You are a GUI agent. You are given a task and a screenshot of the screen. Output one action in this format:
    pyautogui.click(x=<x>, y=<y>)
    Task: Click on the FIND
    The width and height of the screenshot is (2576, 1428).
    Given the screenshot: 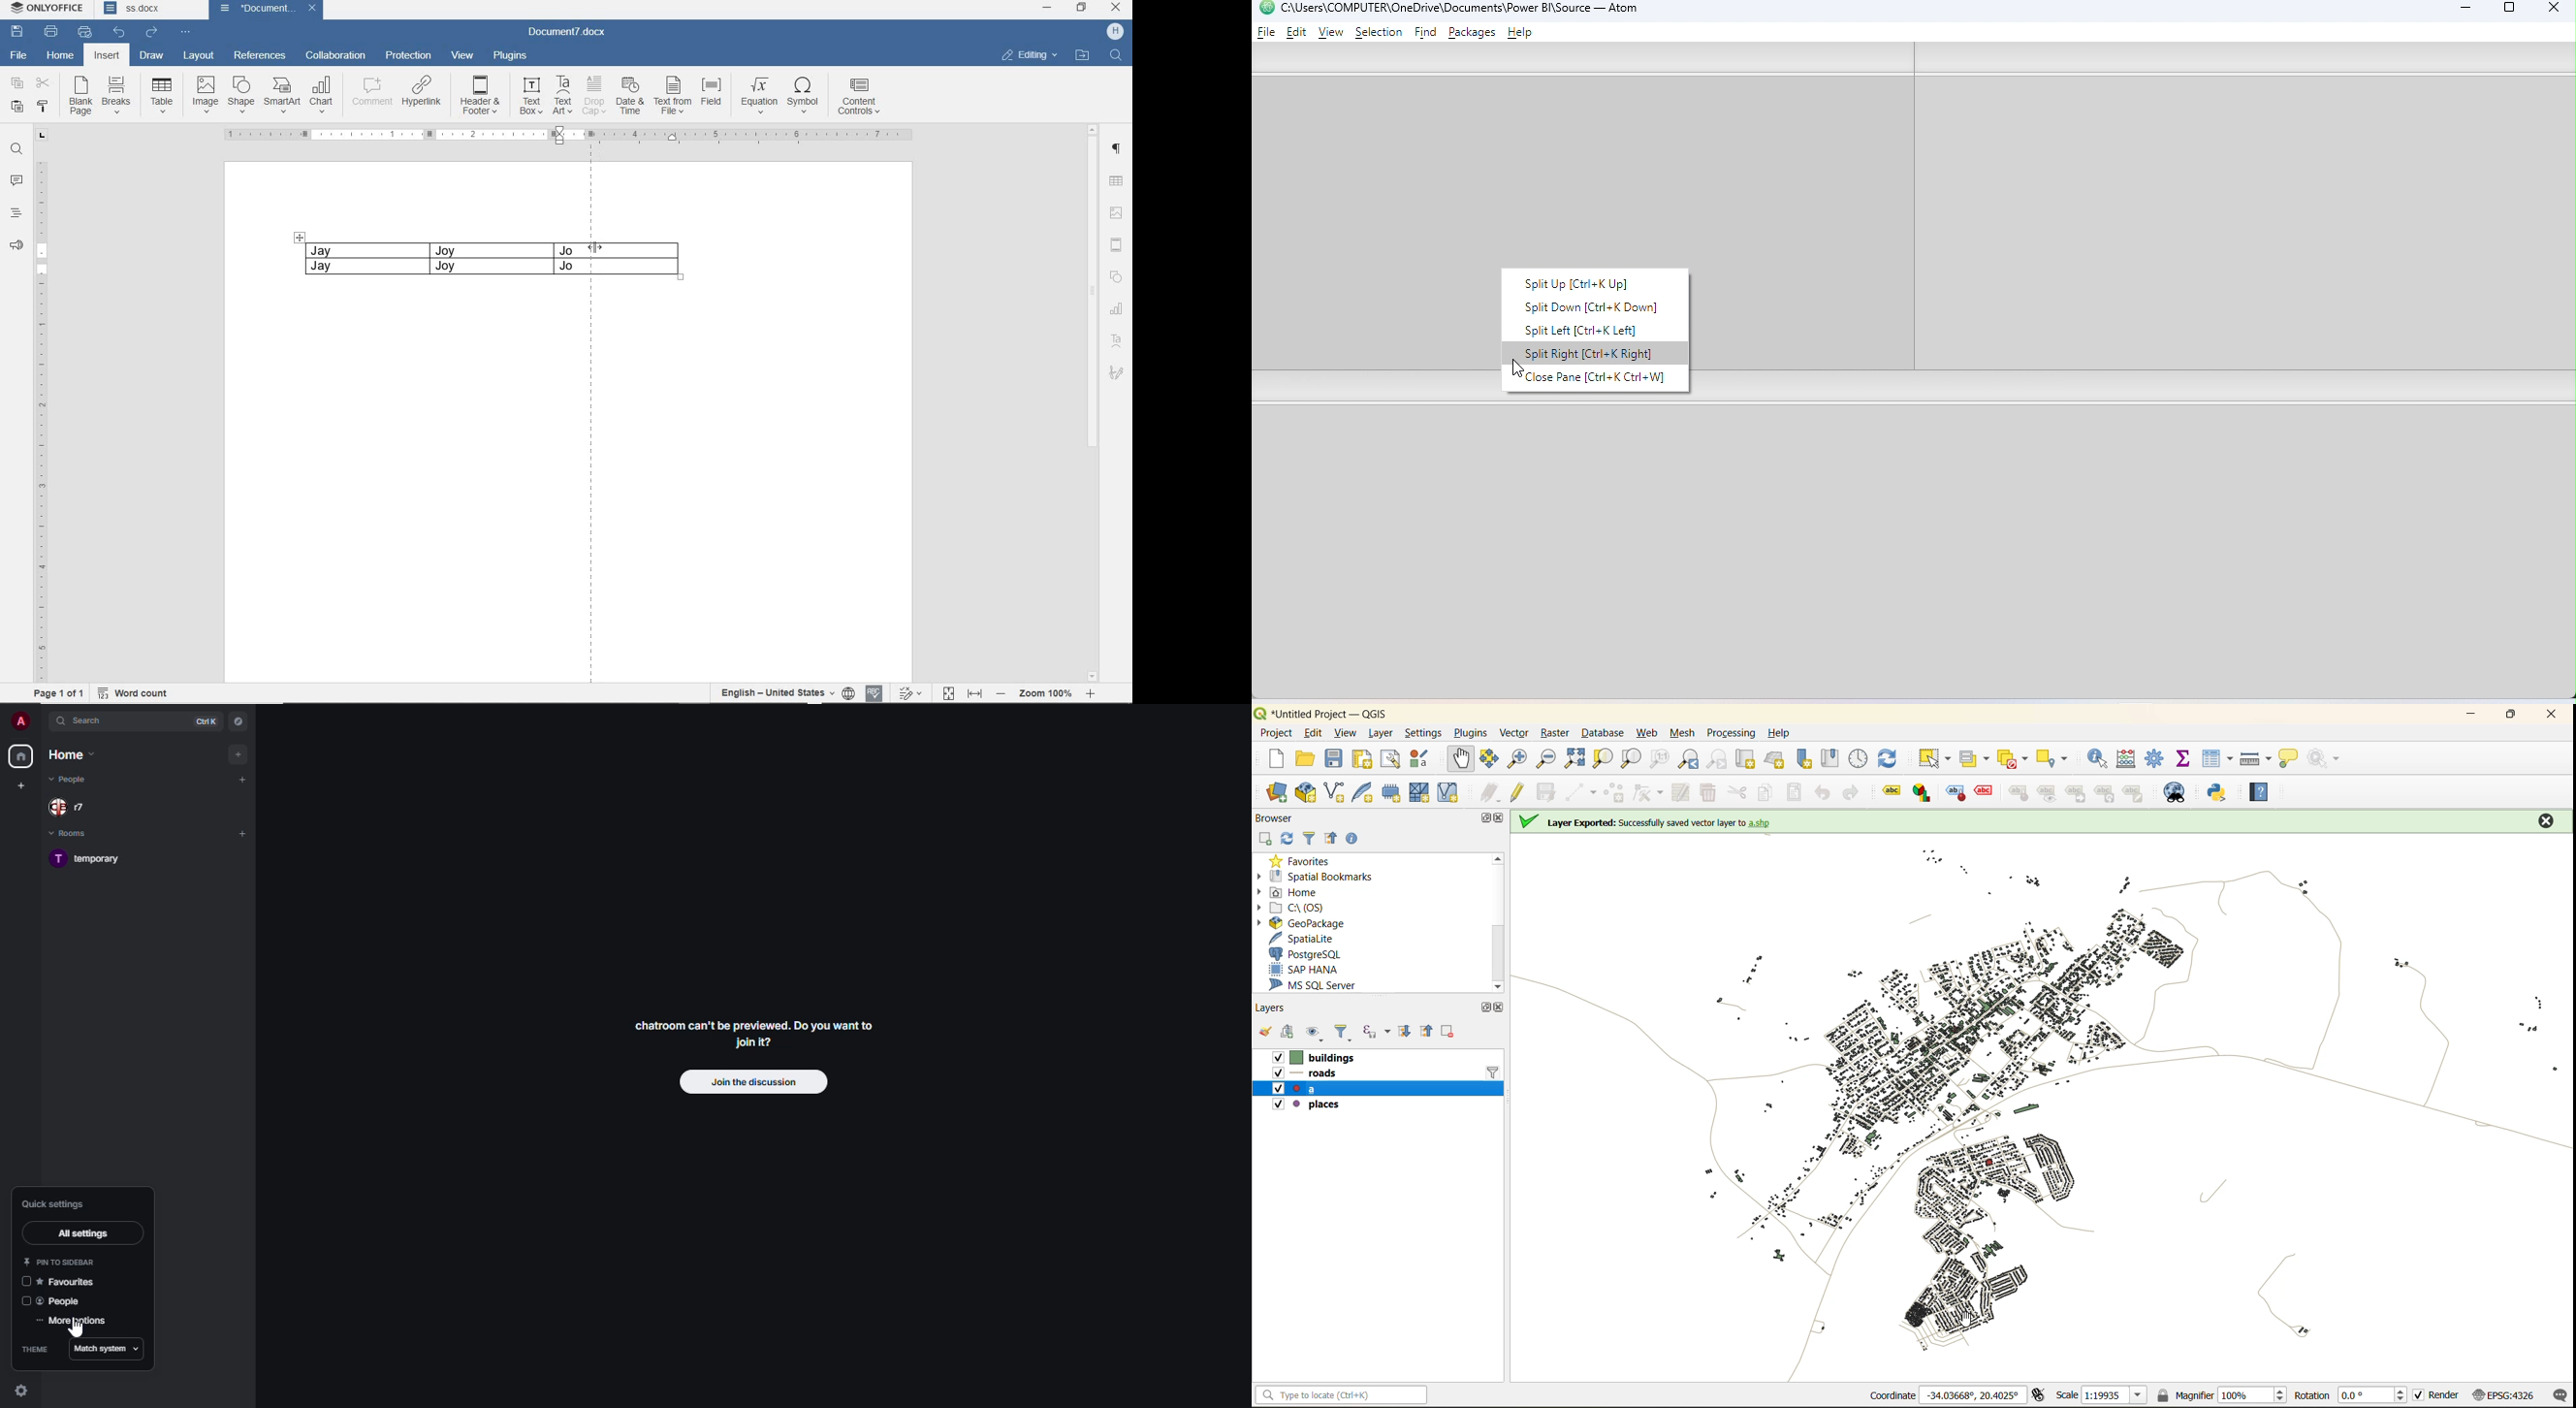 What is the action you would take?
    pyautogui.click(x=1116, y=57)
    